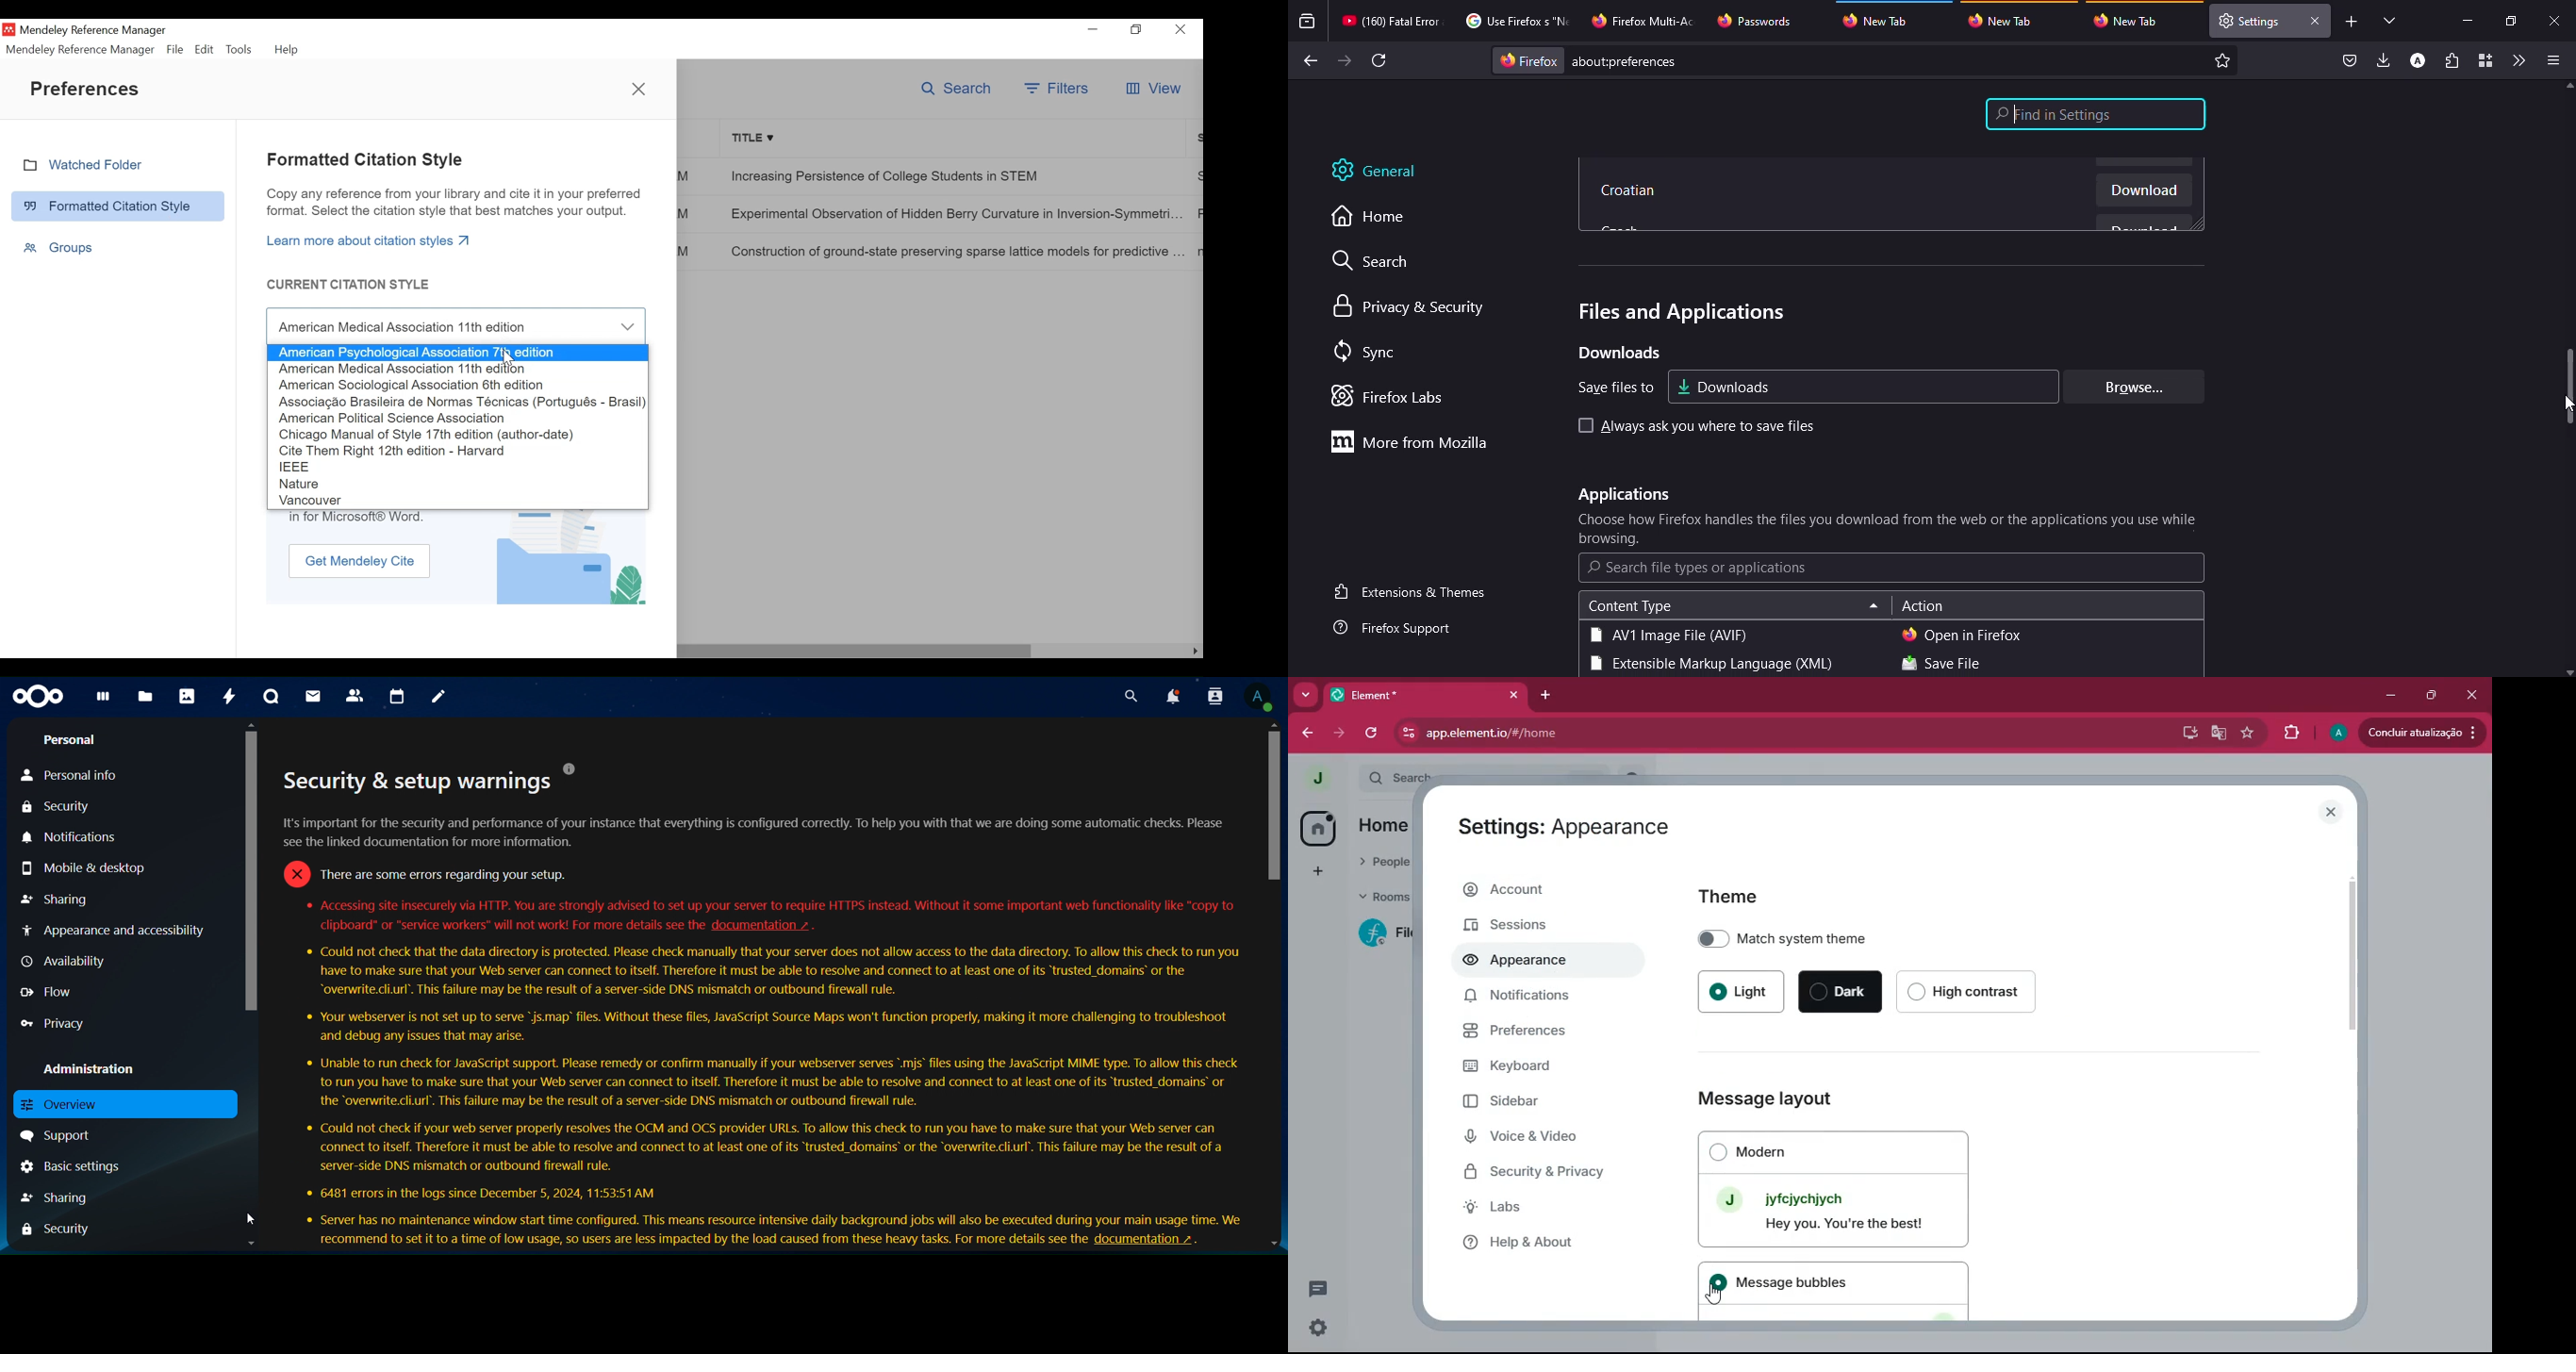 The image size is (2576, 1372). What do you see at coordinates (1798, 1281) in the screenshot?
I see `Message bubbles` at bounding box center [1798, 1281].